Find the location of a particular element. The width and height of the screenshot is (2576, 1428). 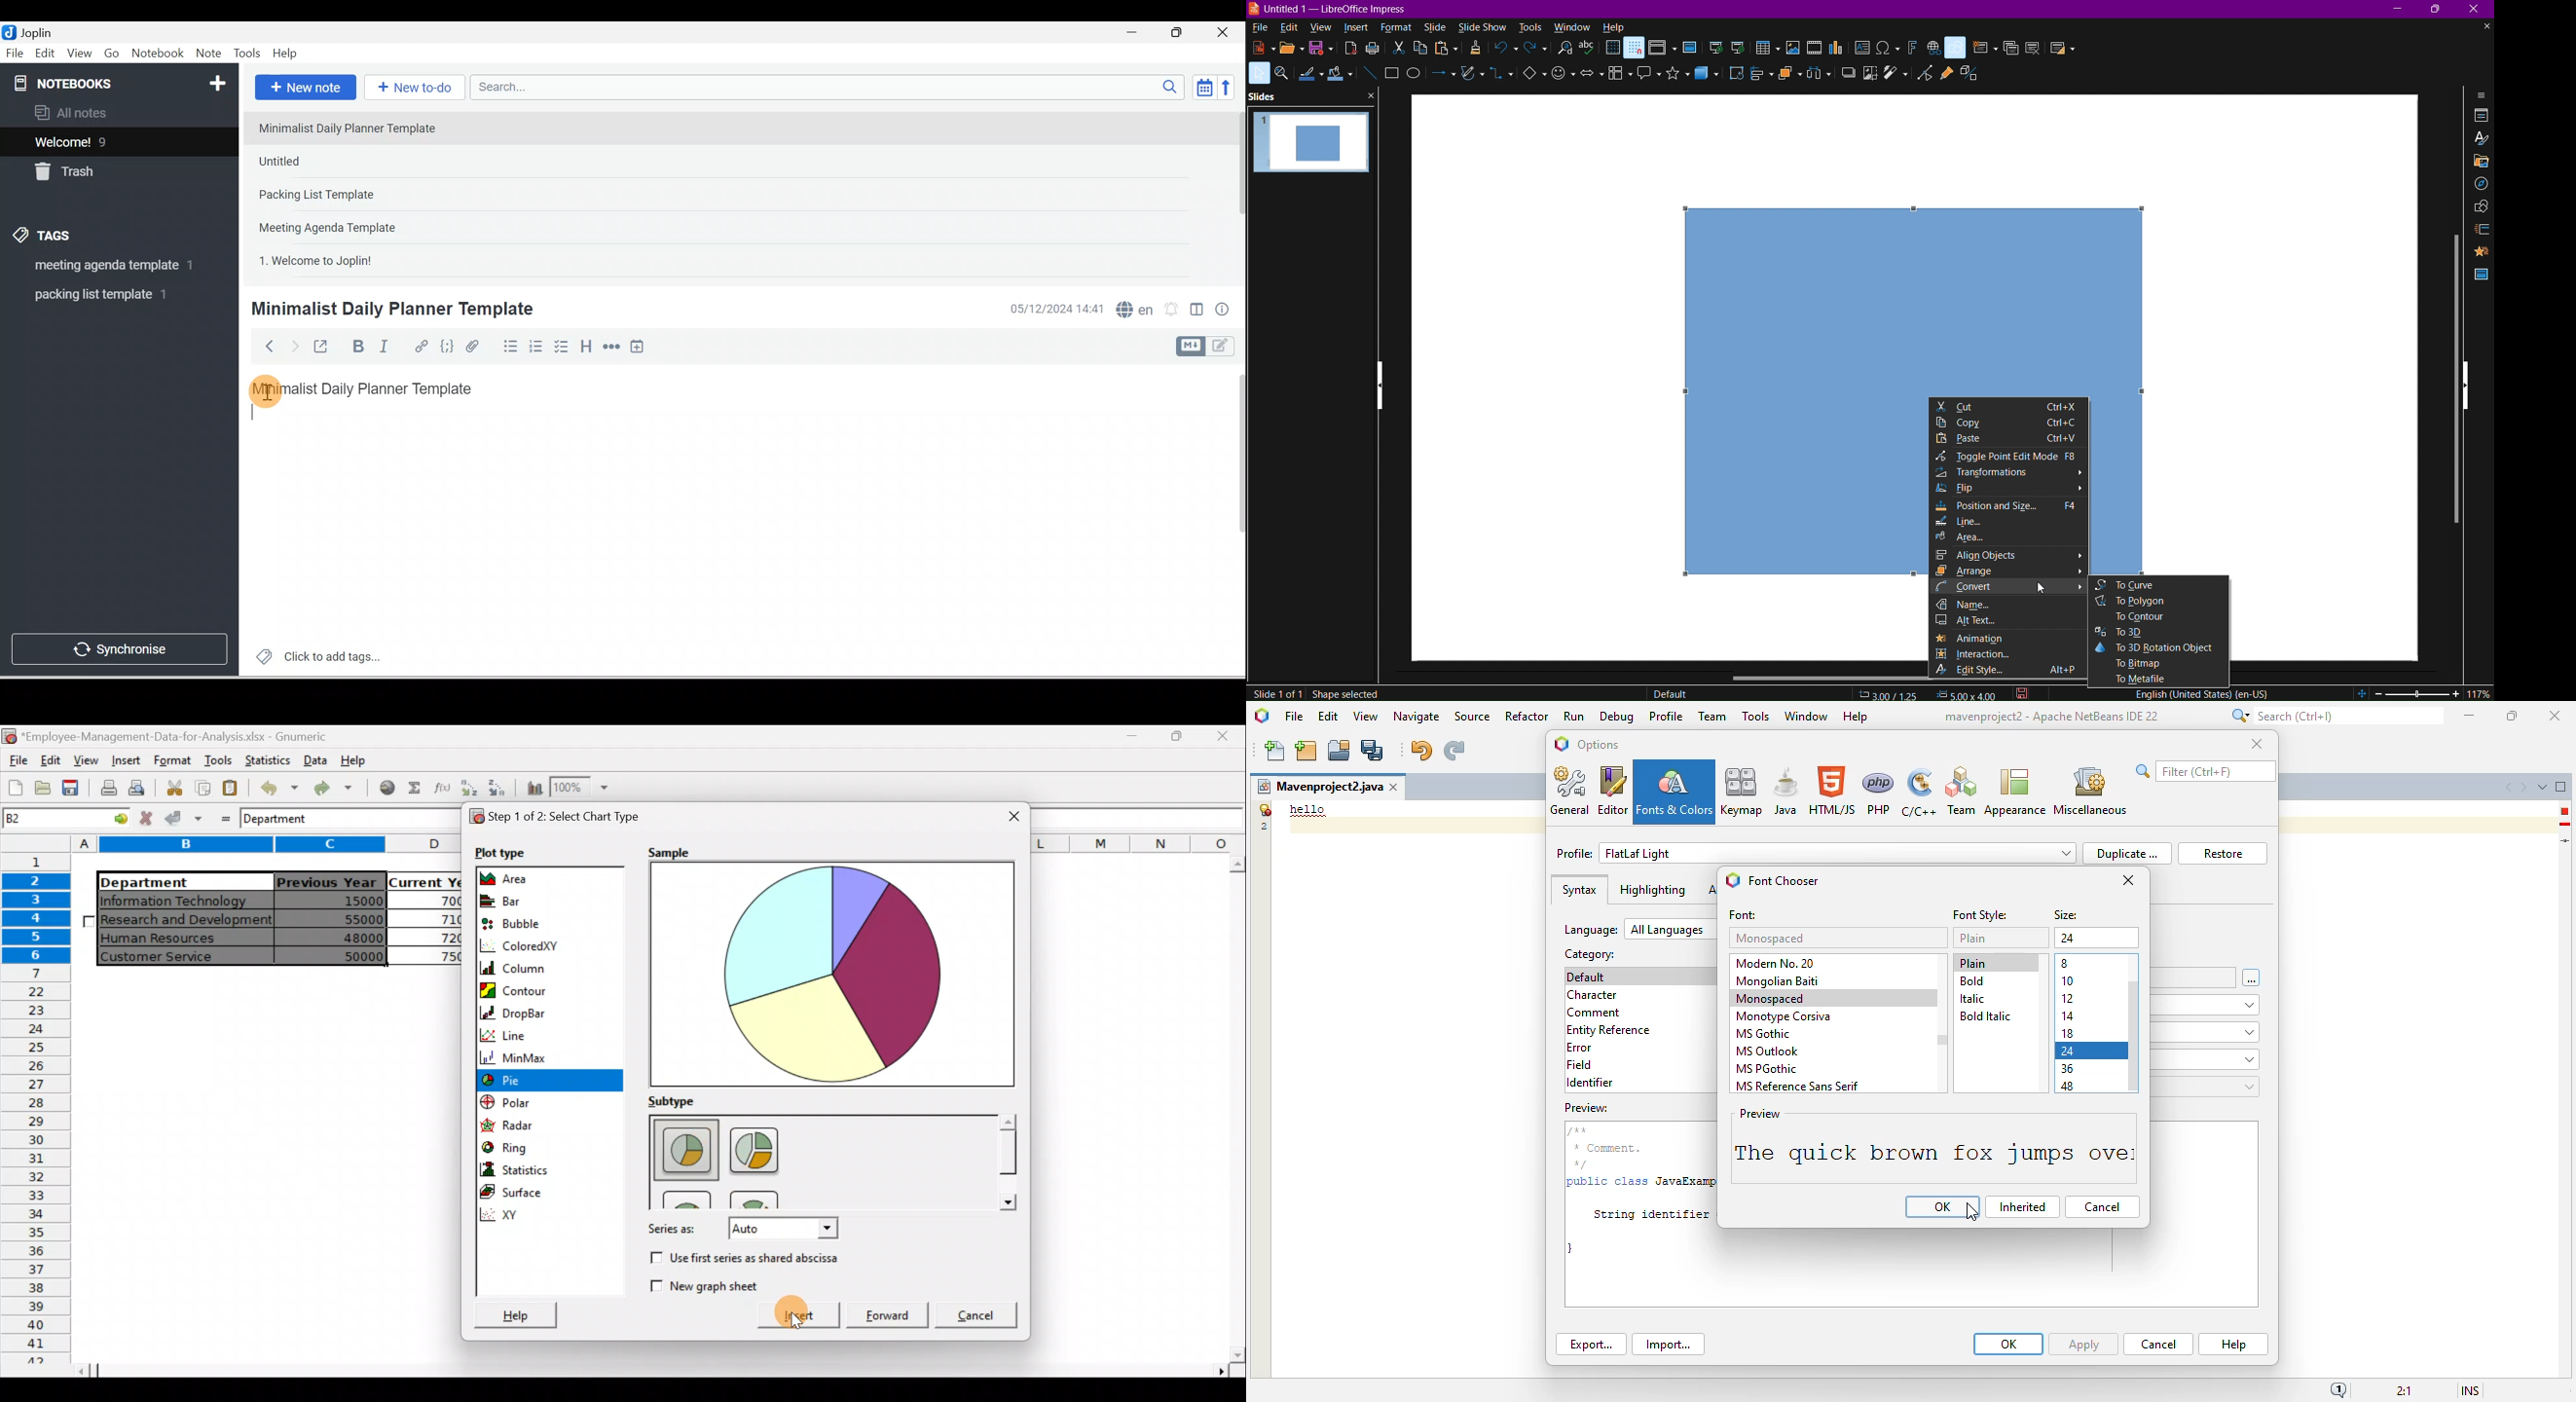

OK is located at coordinates (1942, 1206).